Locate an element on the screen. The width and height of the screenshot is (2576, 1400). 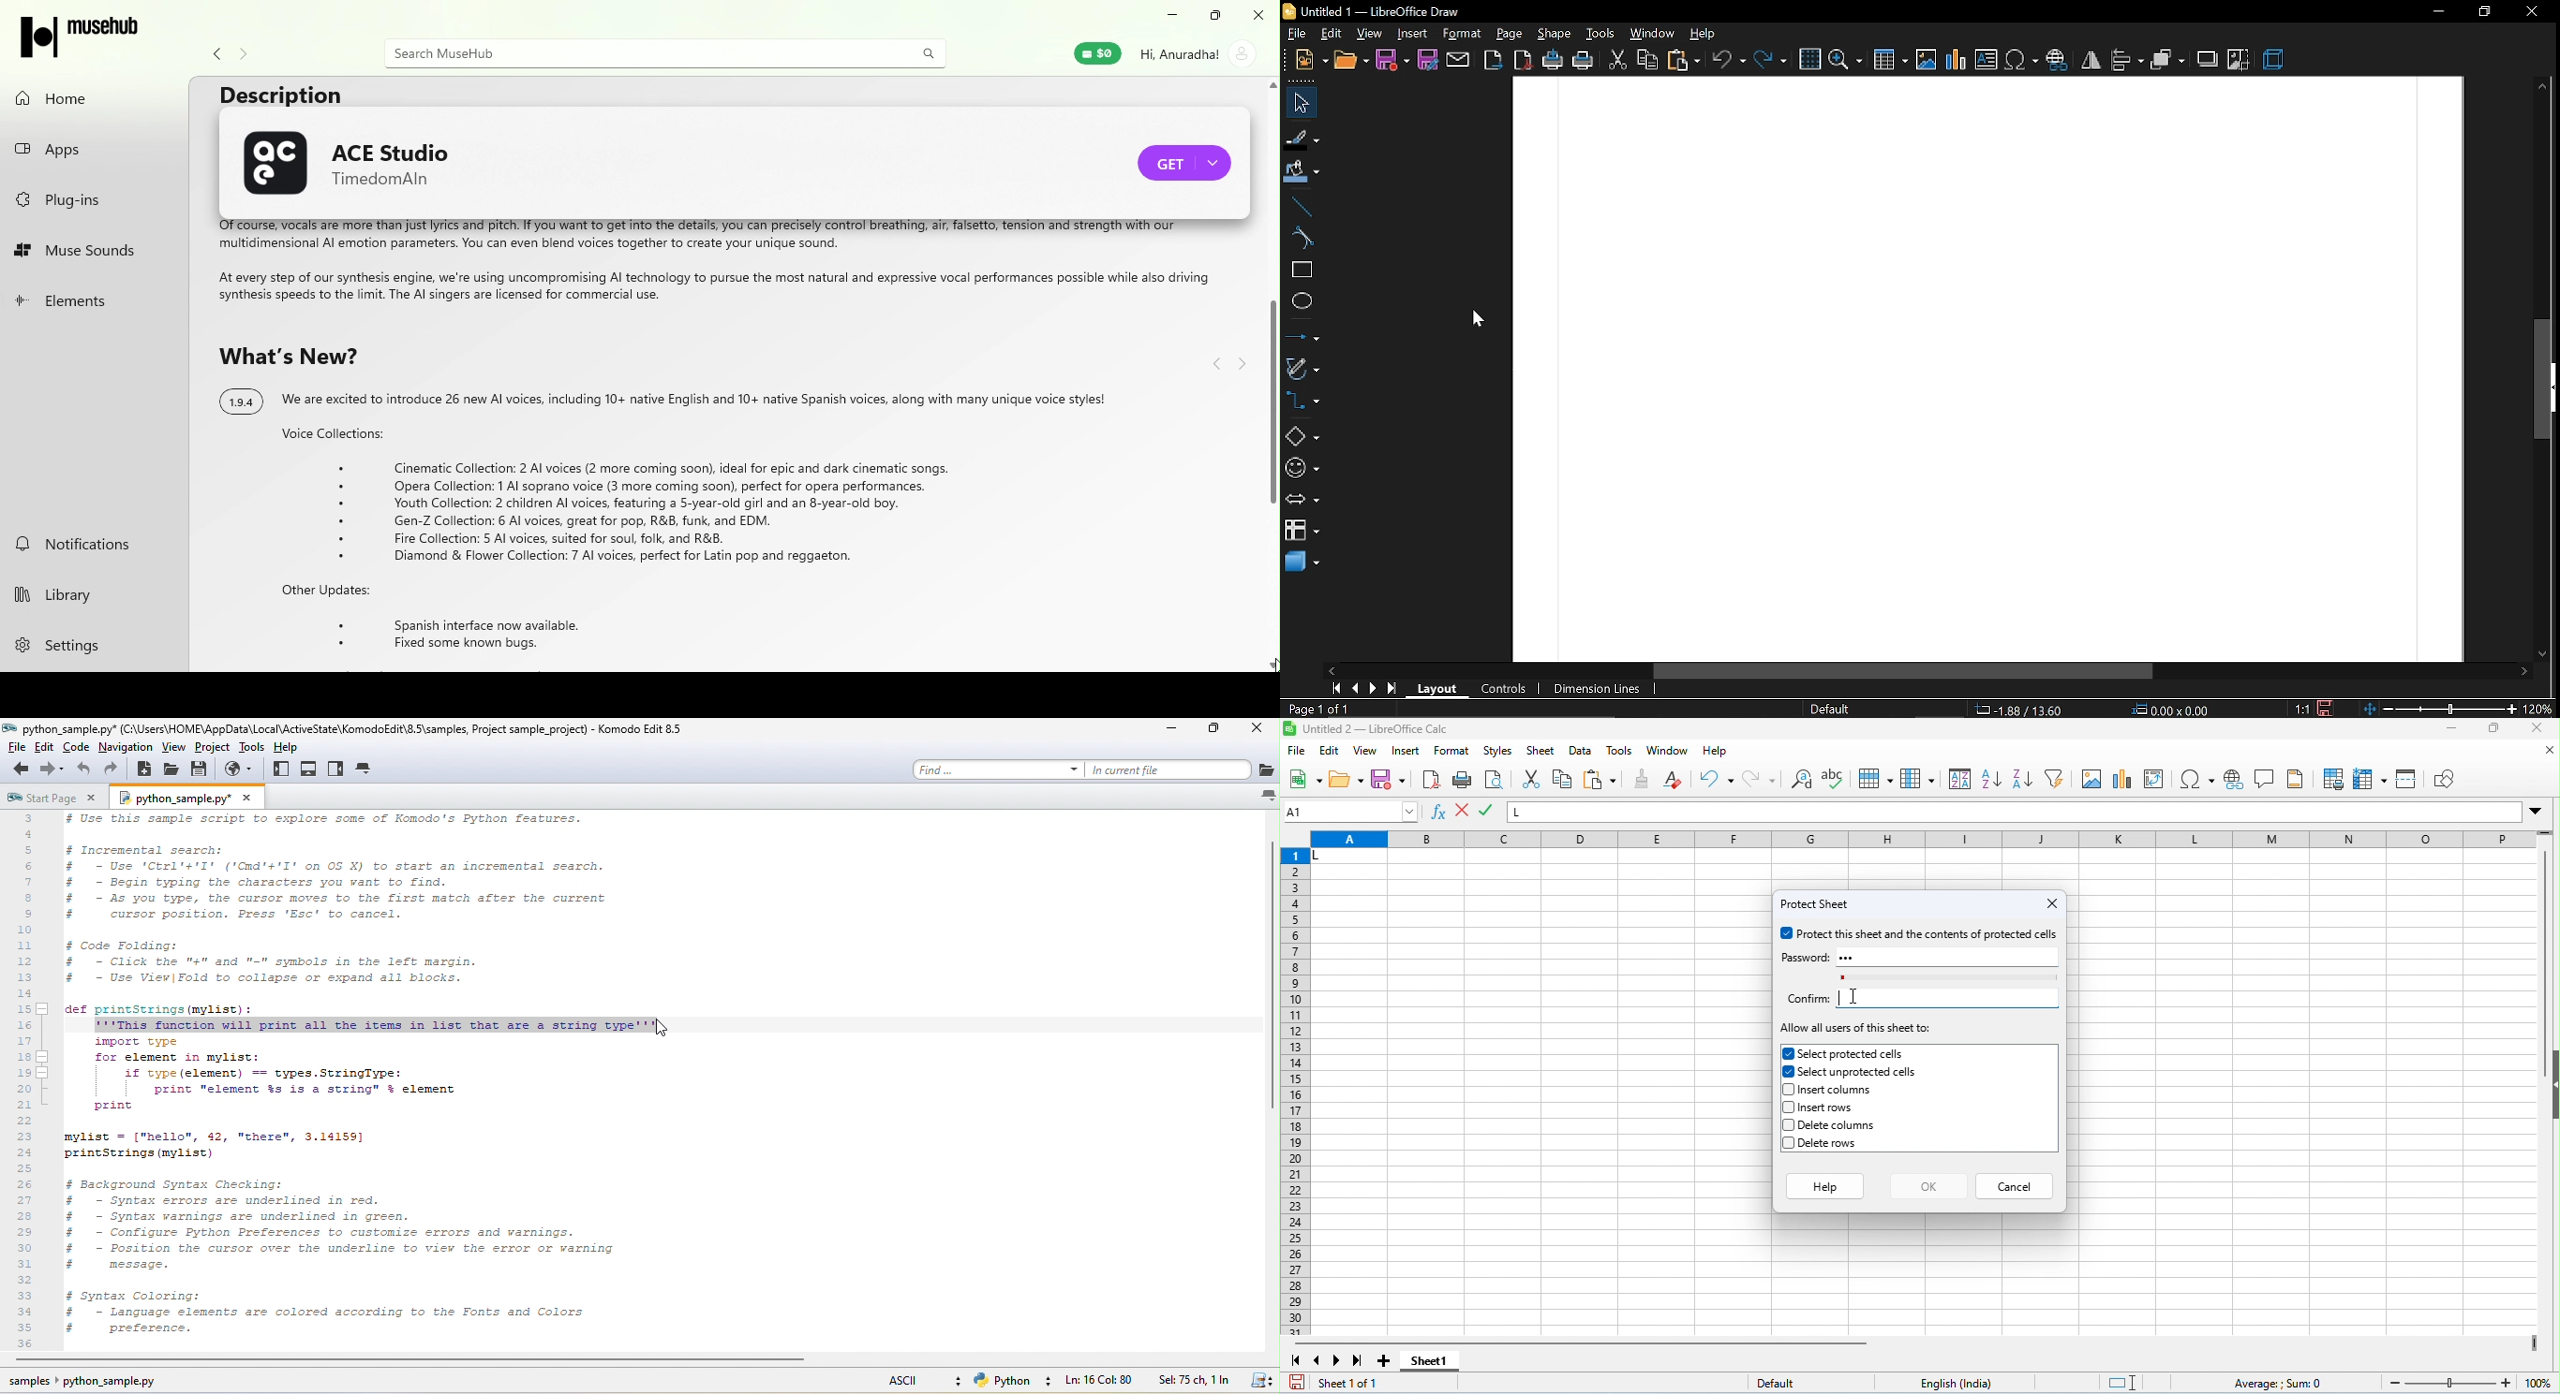
insert special characters is located at coordinates (2197, 779).